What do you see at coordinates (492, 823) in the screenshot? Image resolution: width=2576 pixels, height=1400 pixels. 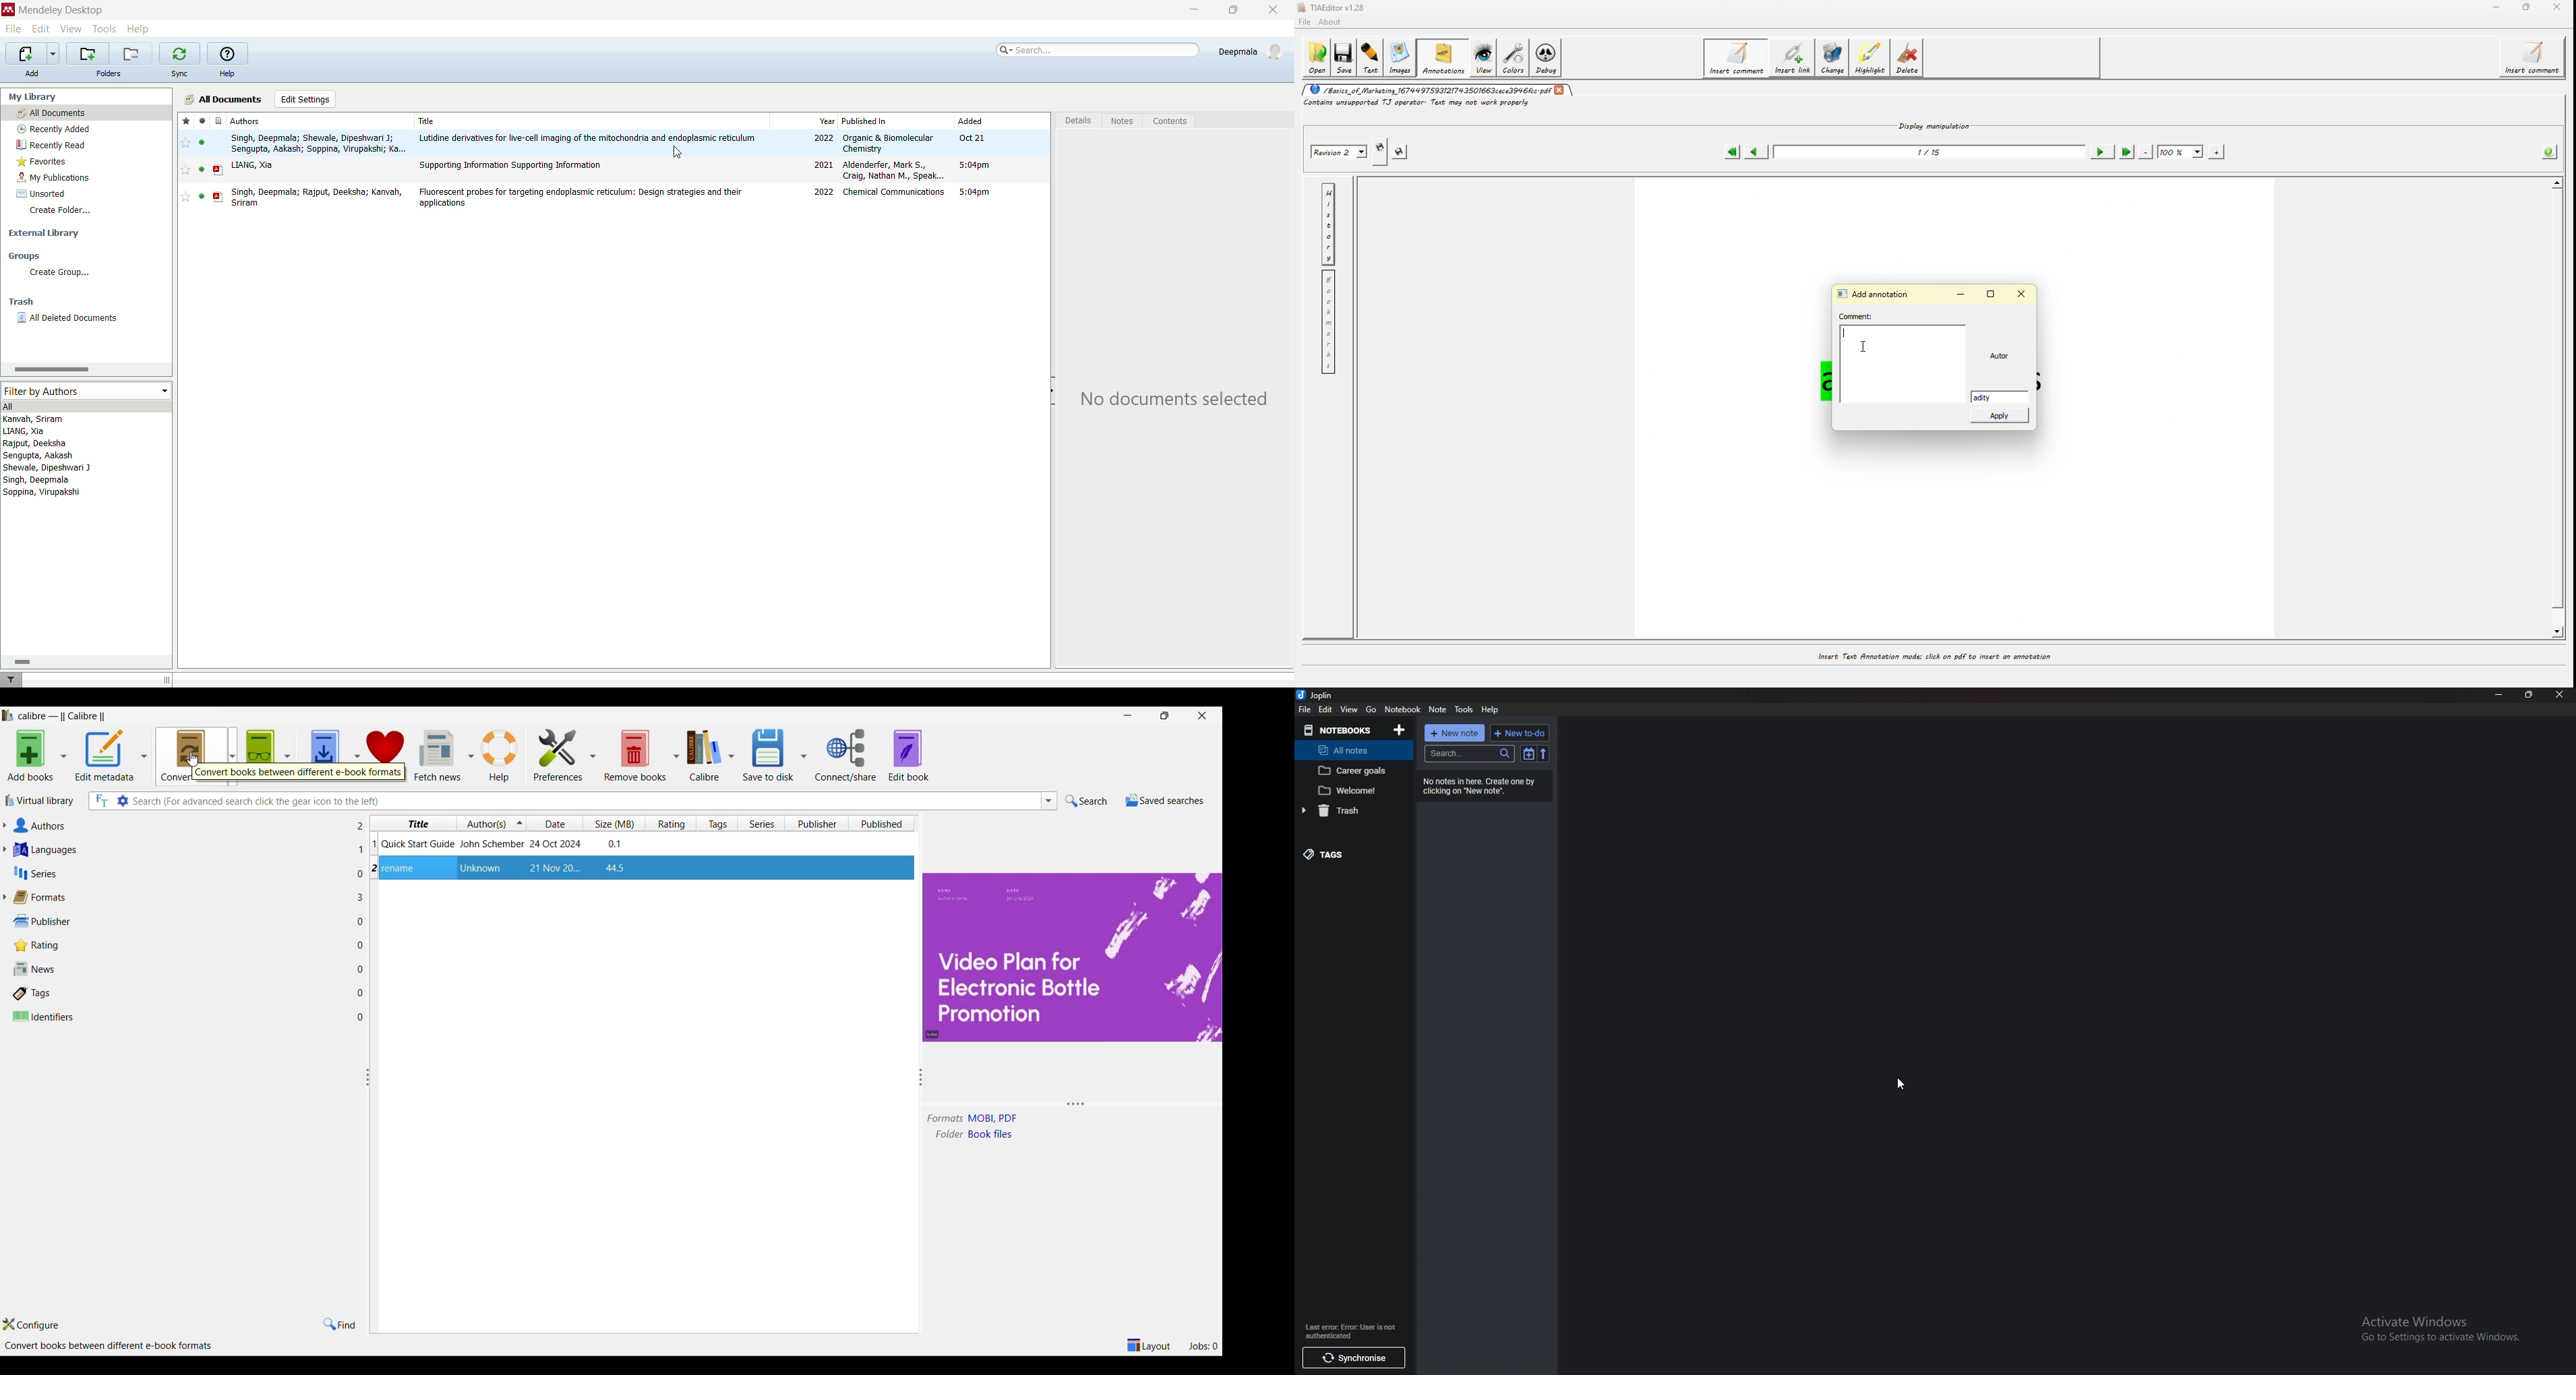 I see `Authors column, current sorting` at bounding box center [492, 823].